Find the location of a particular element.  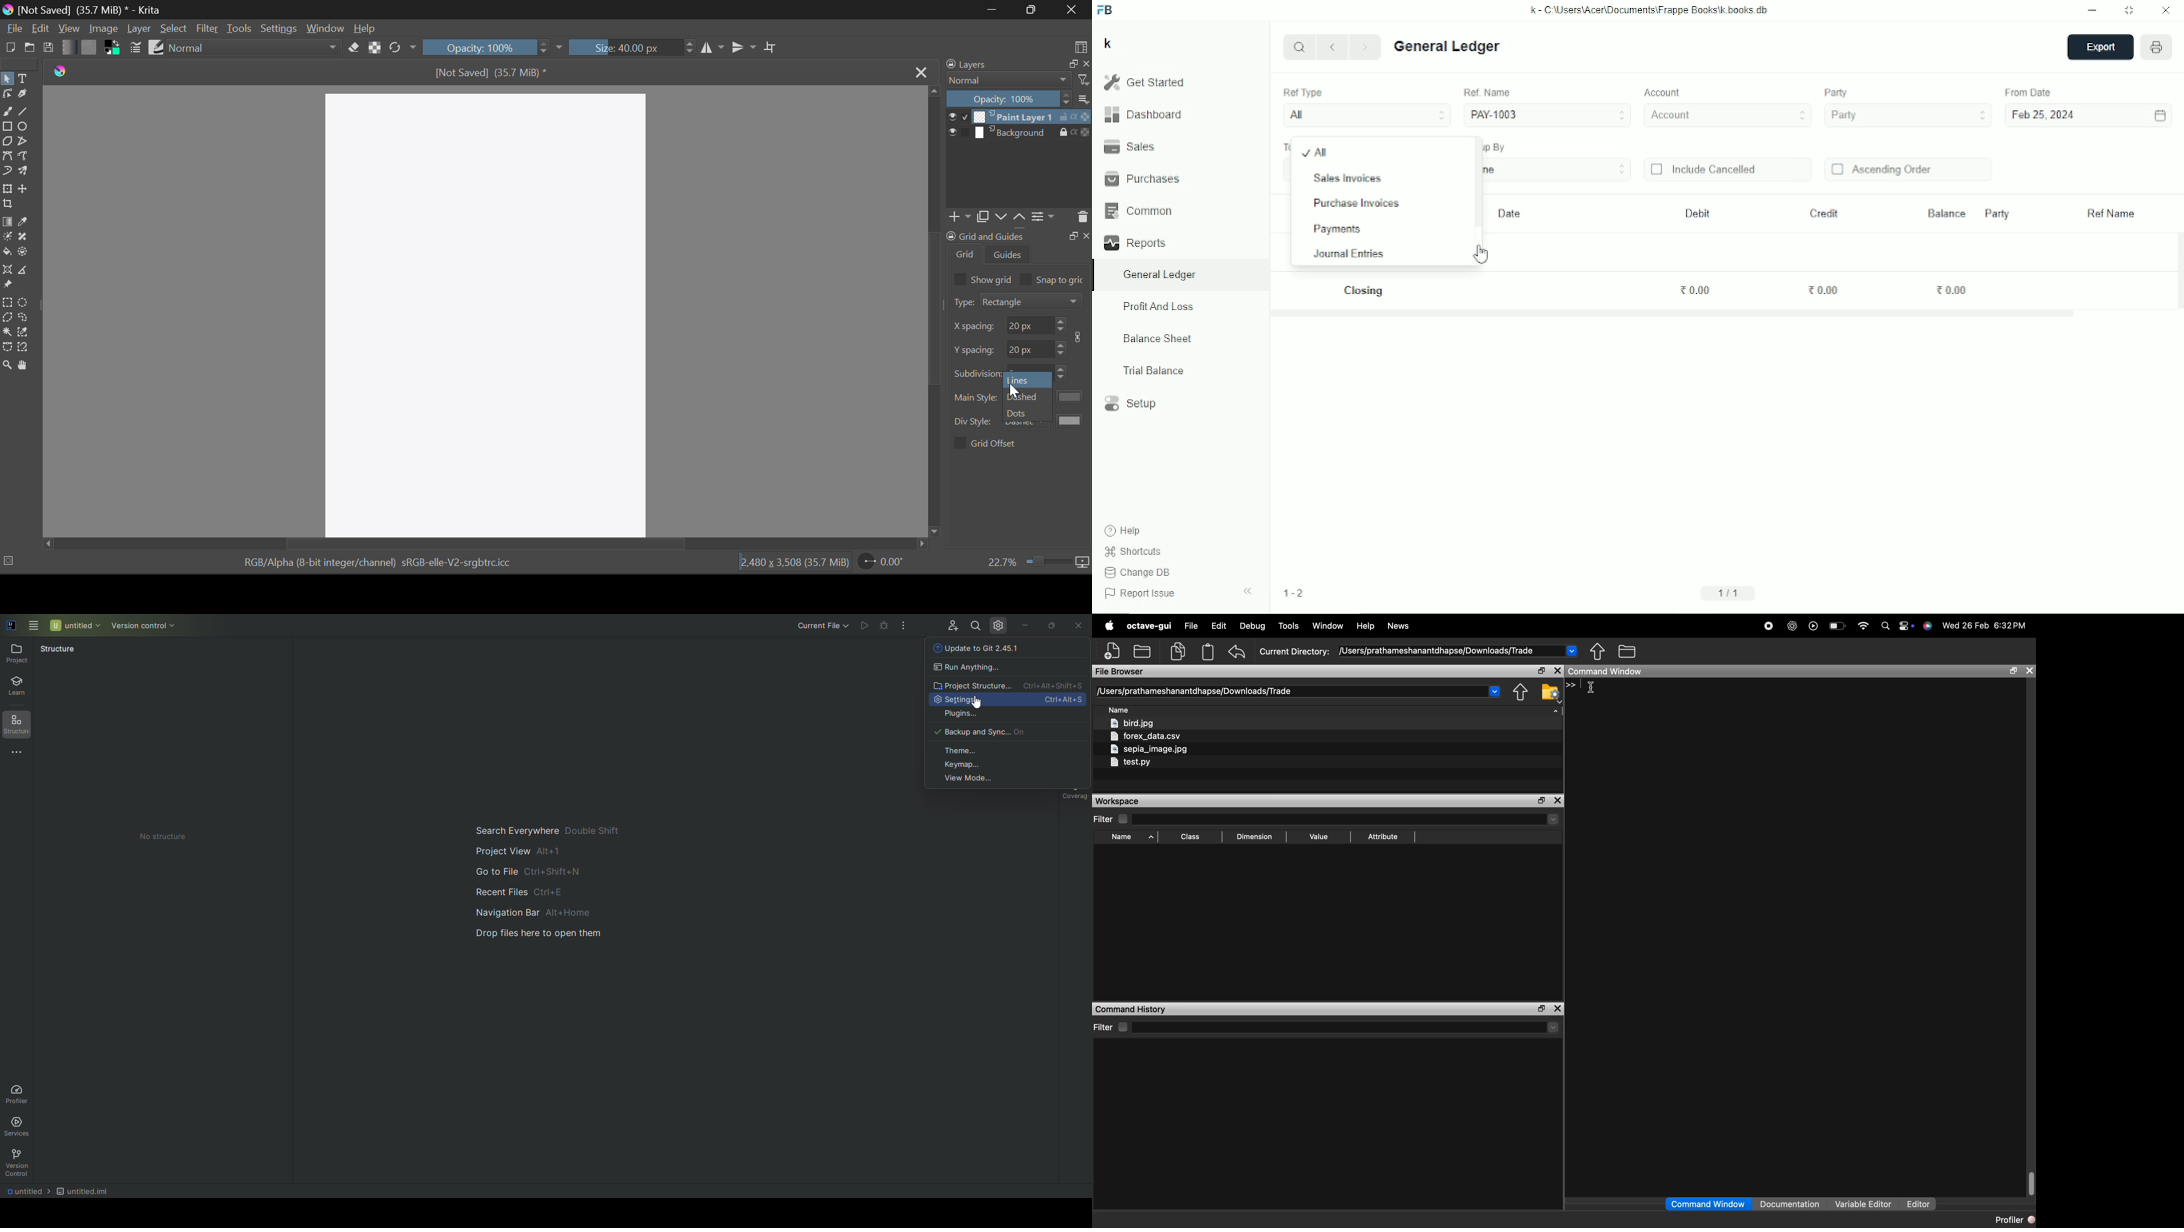

Brush Settings is located at coordinates (134, 48).